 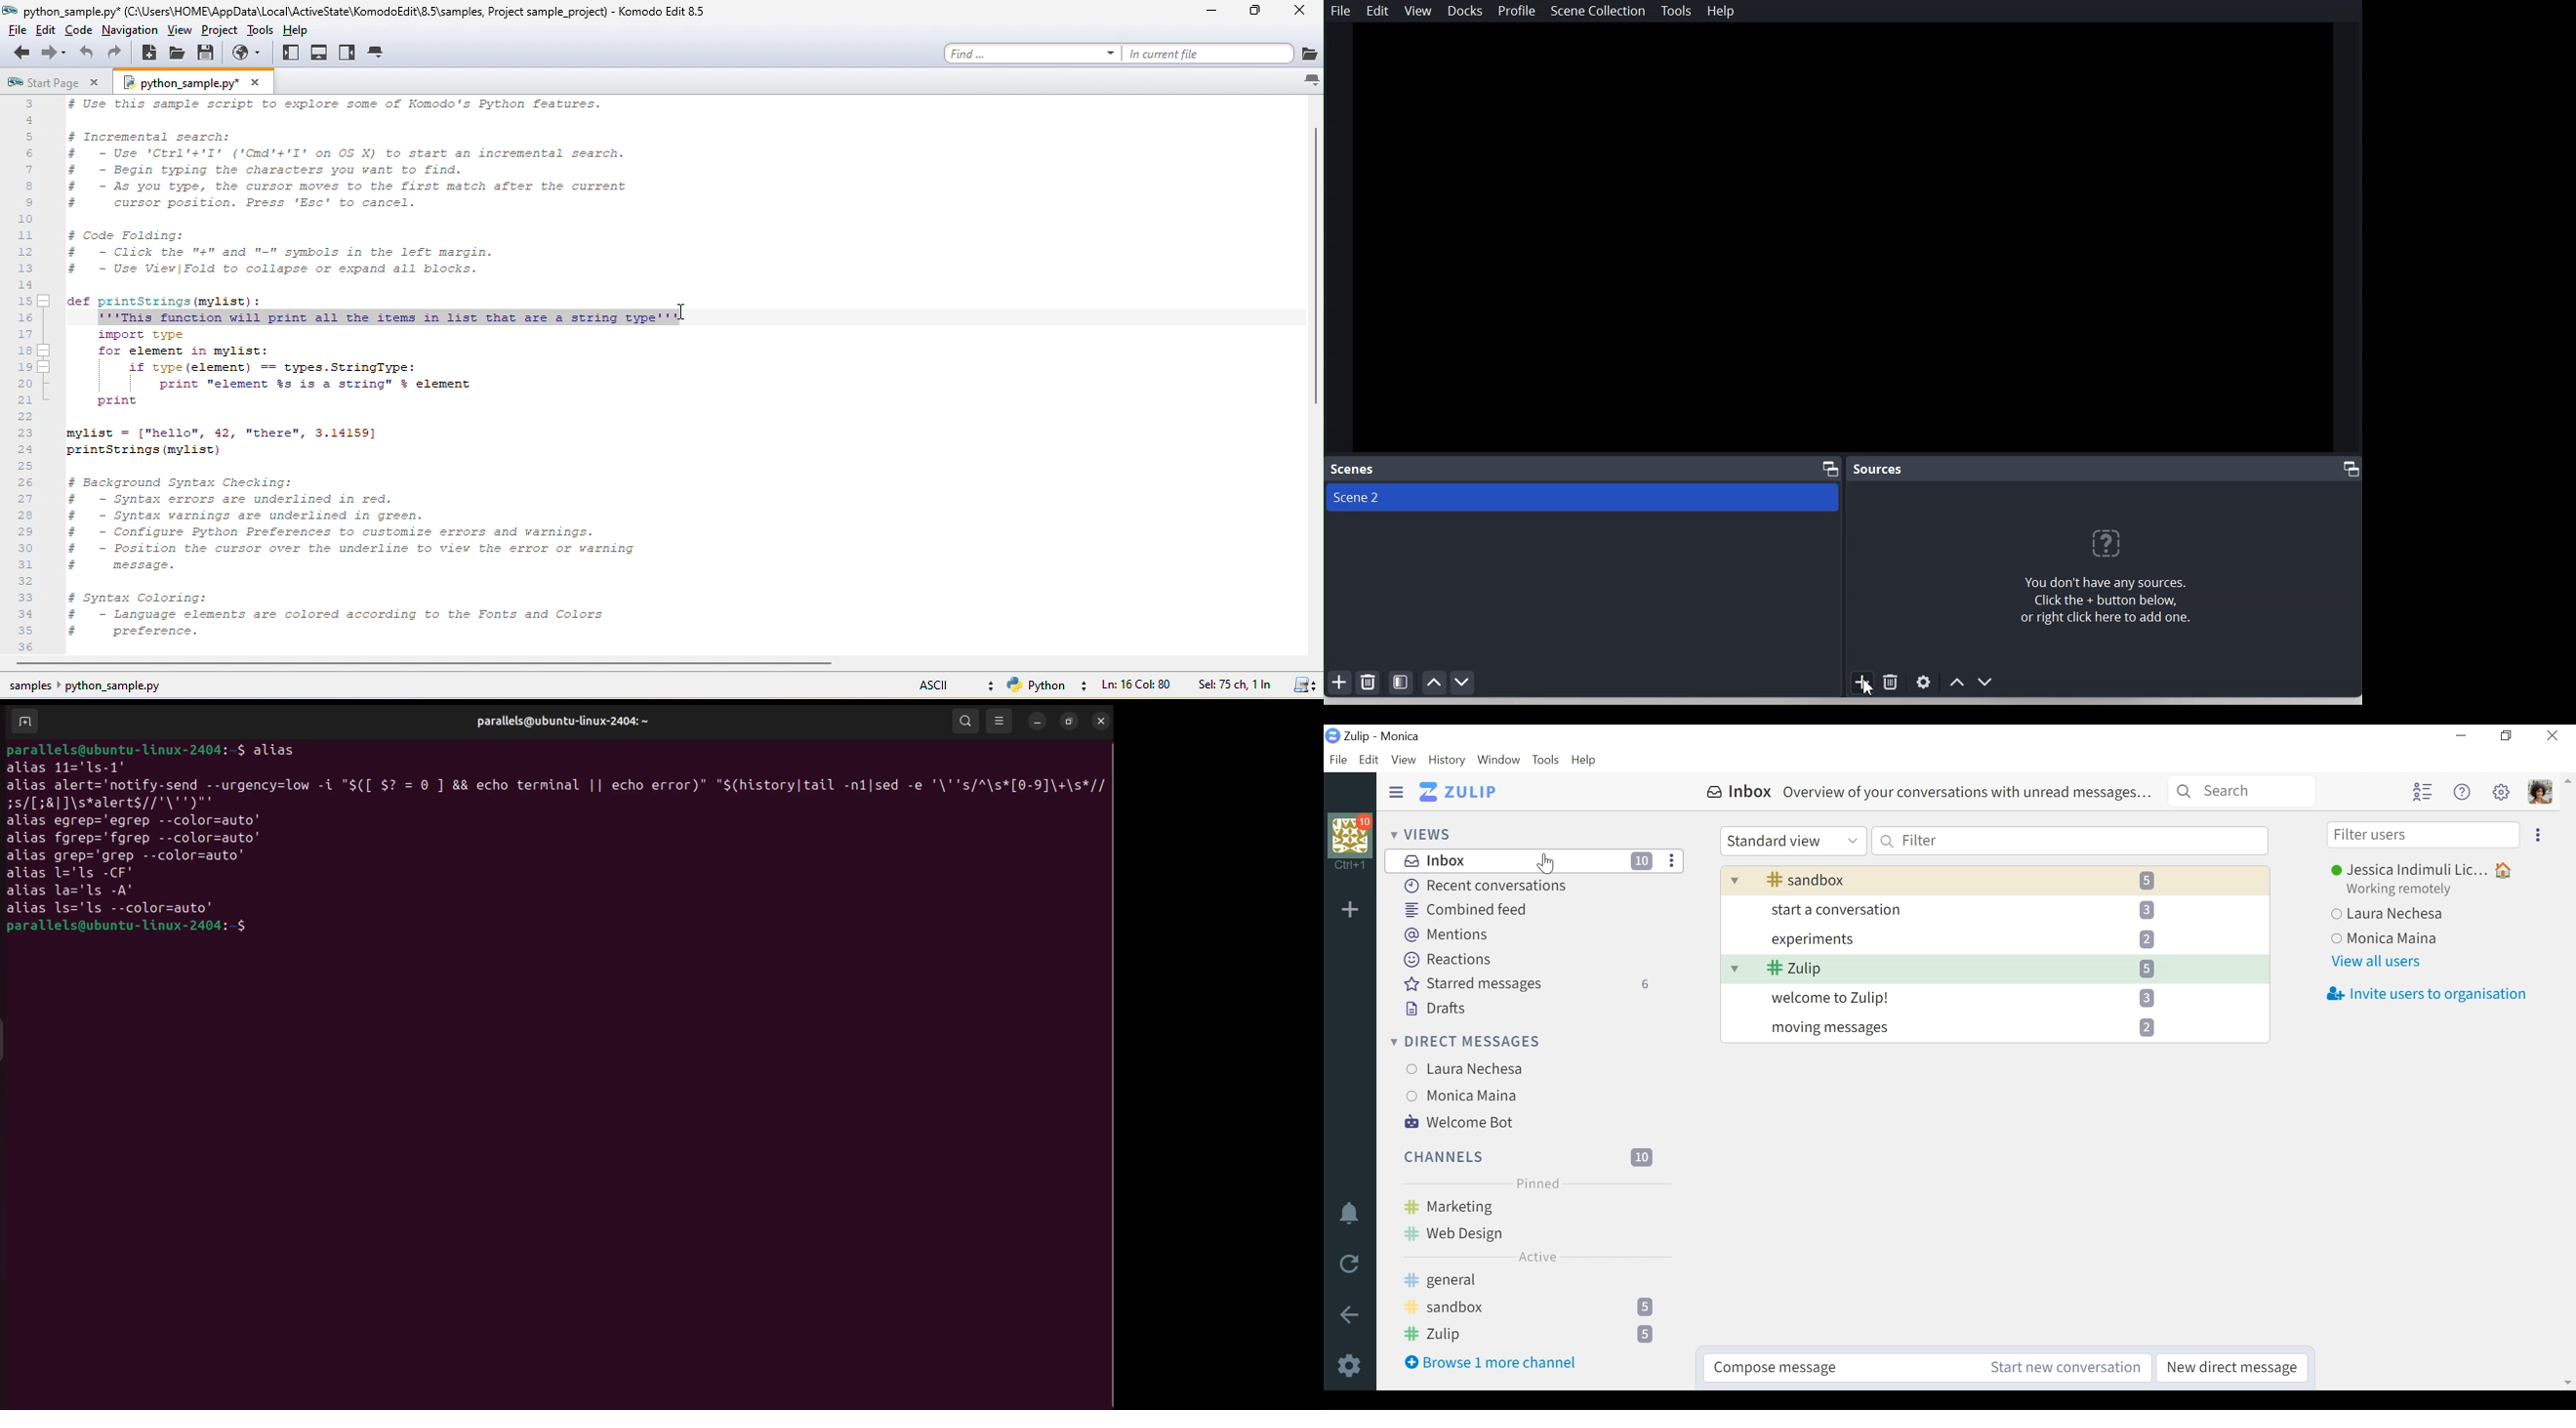 What do you see at coordinates (125, 747) in the screenshot?
I see `bash prompt` at bounding box center [125, 747].